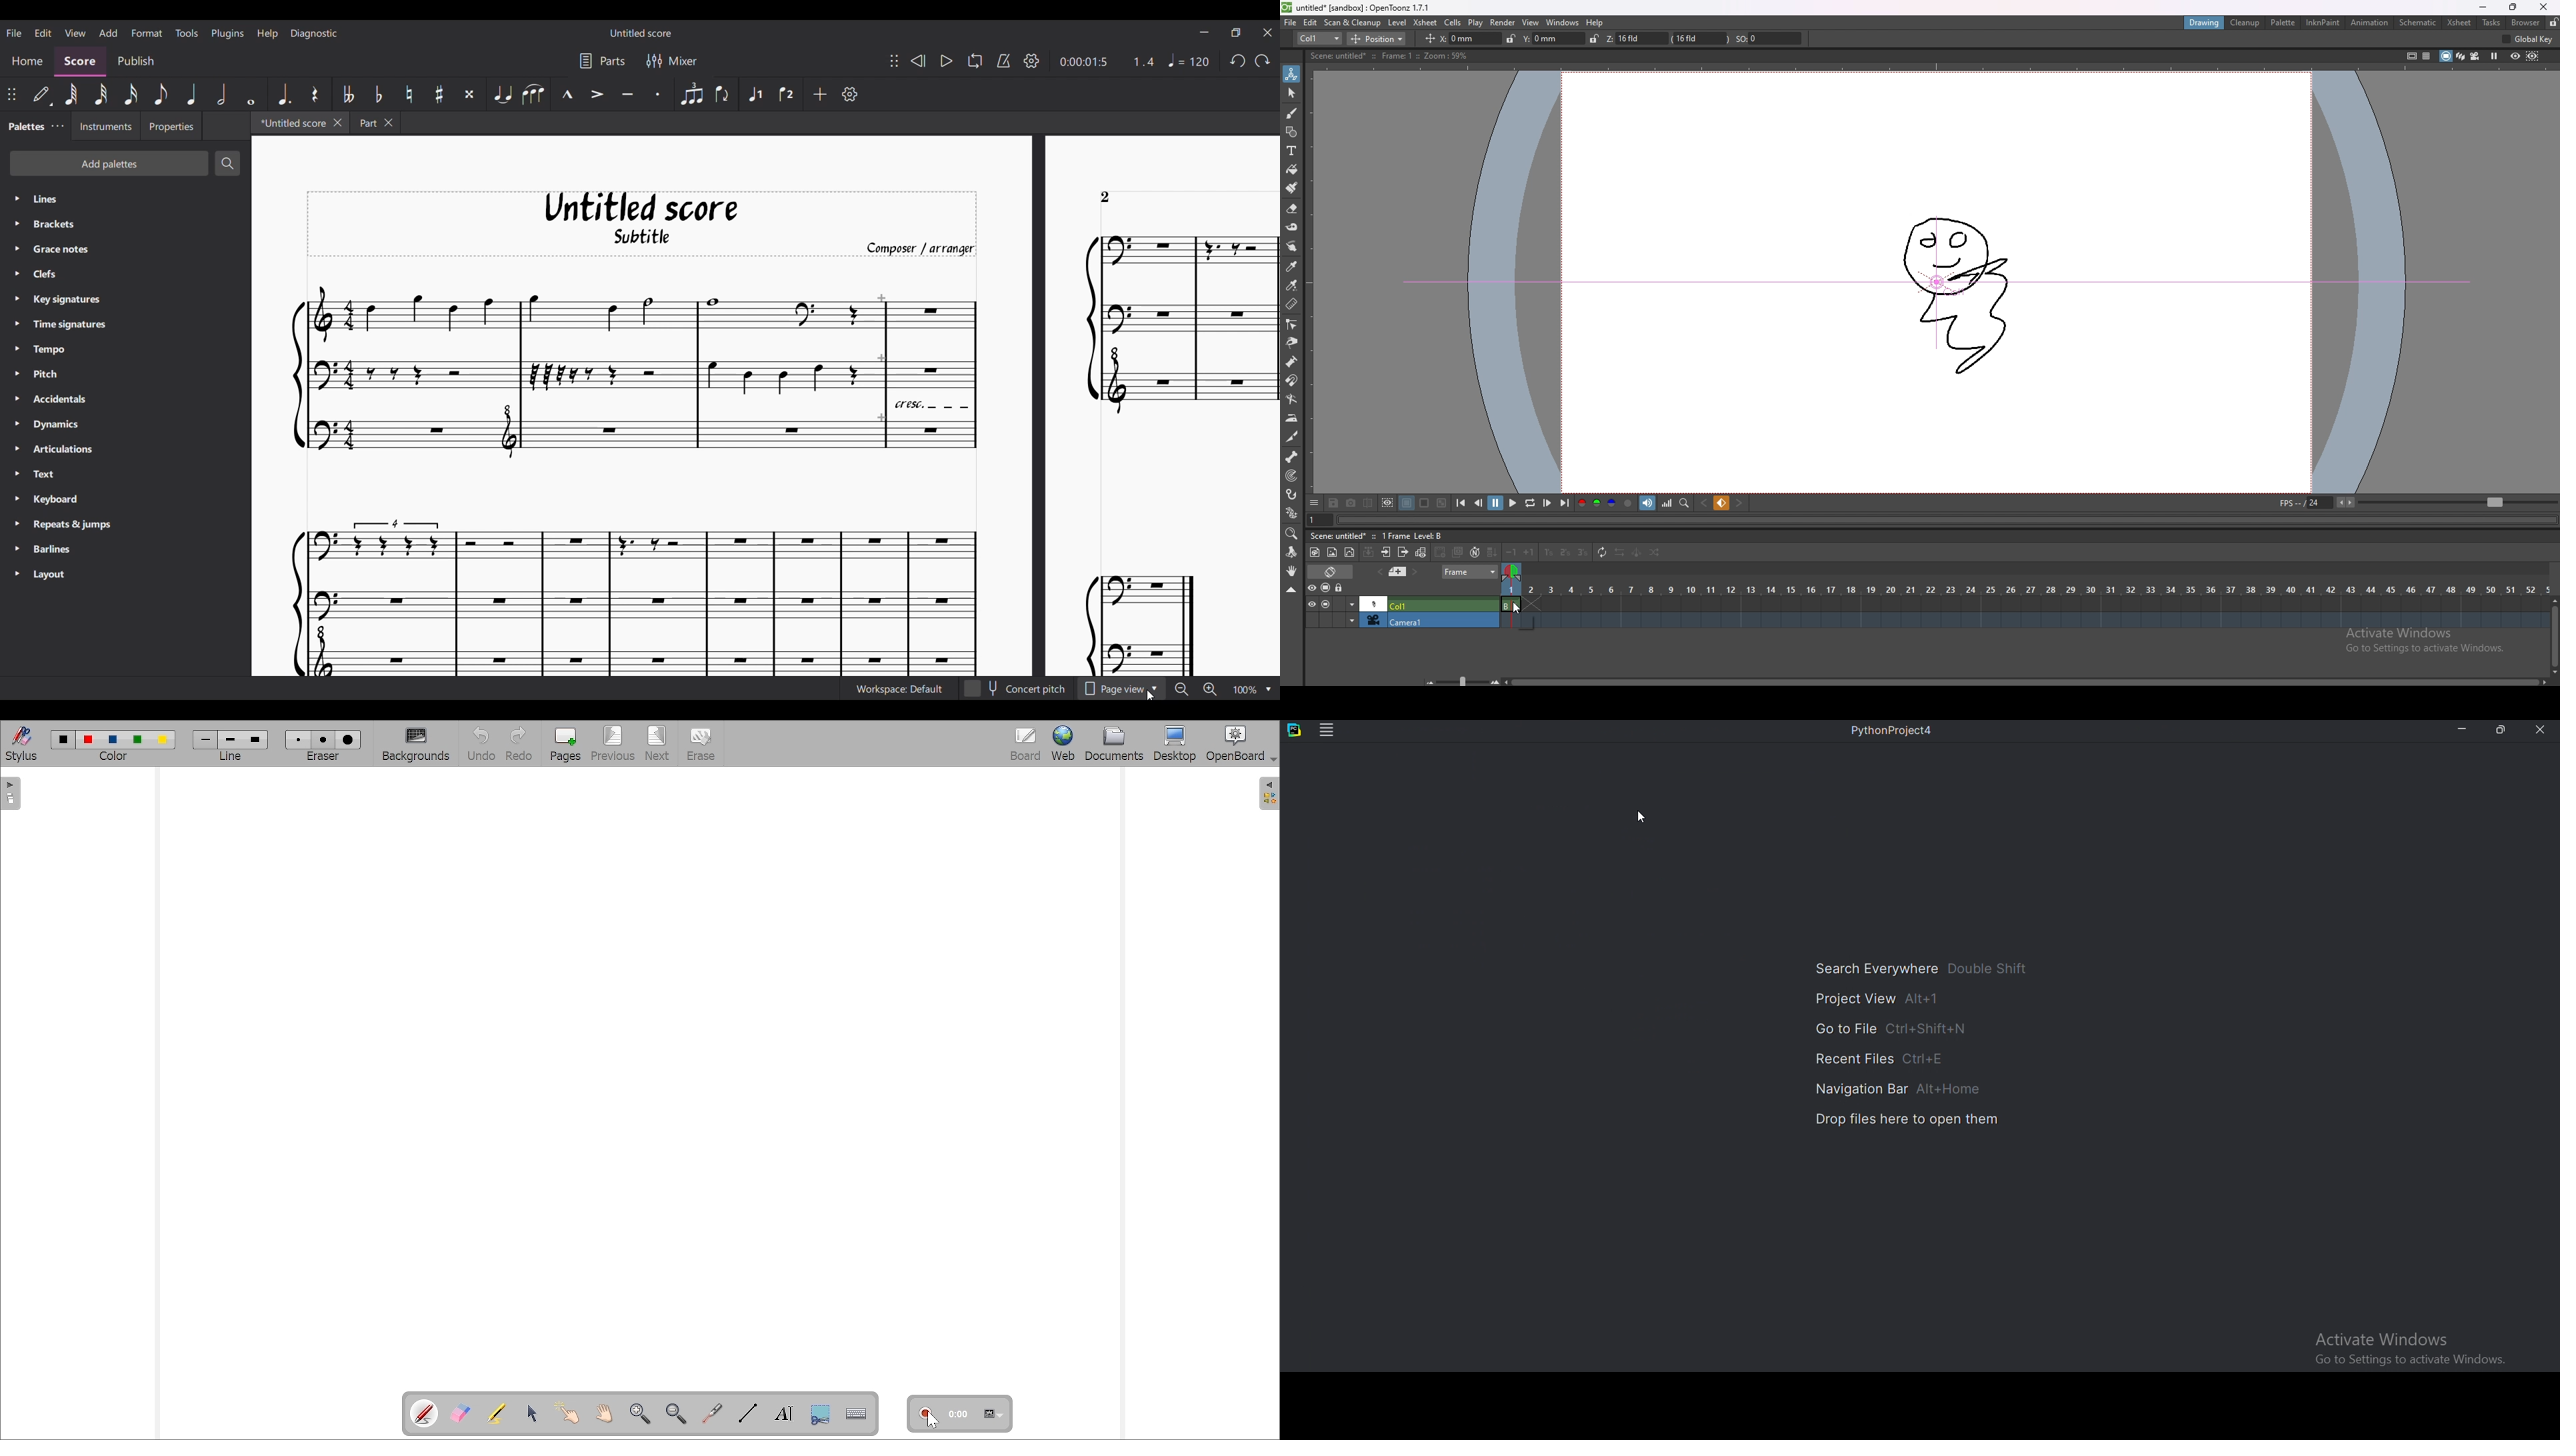  I want to click on Start/stop recording, so click(926, 1415).